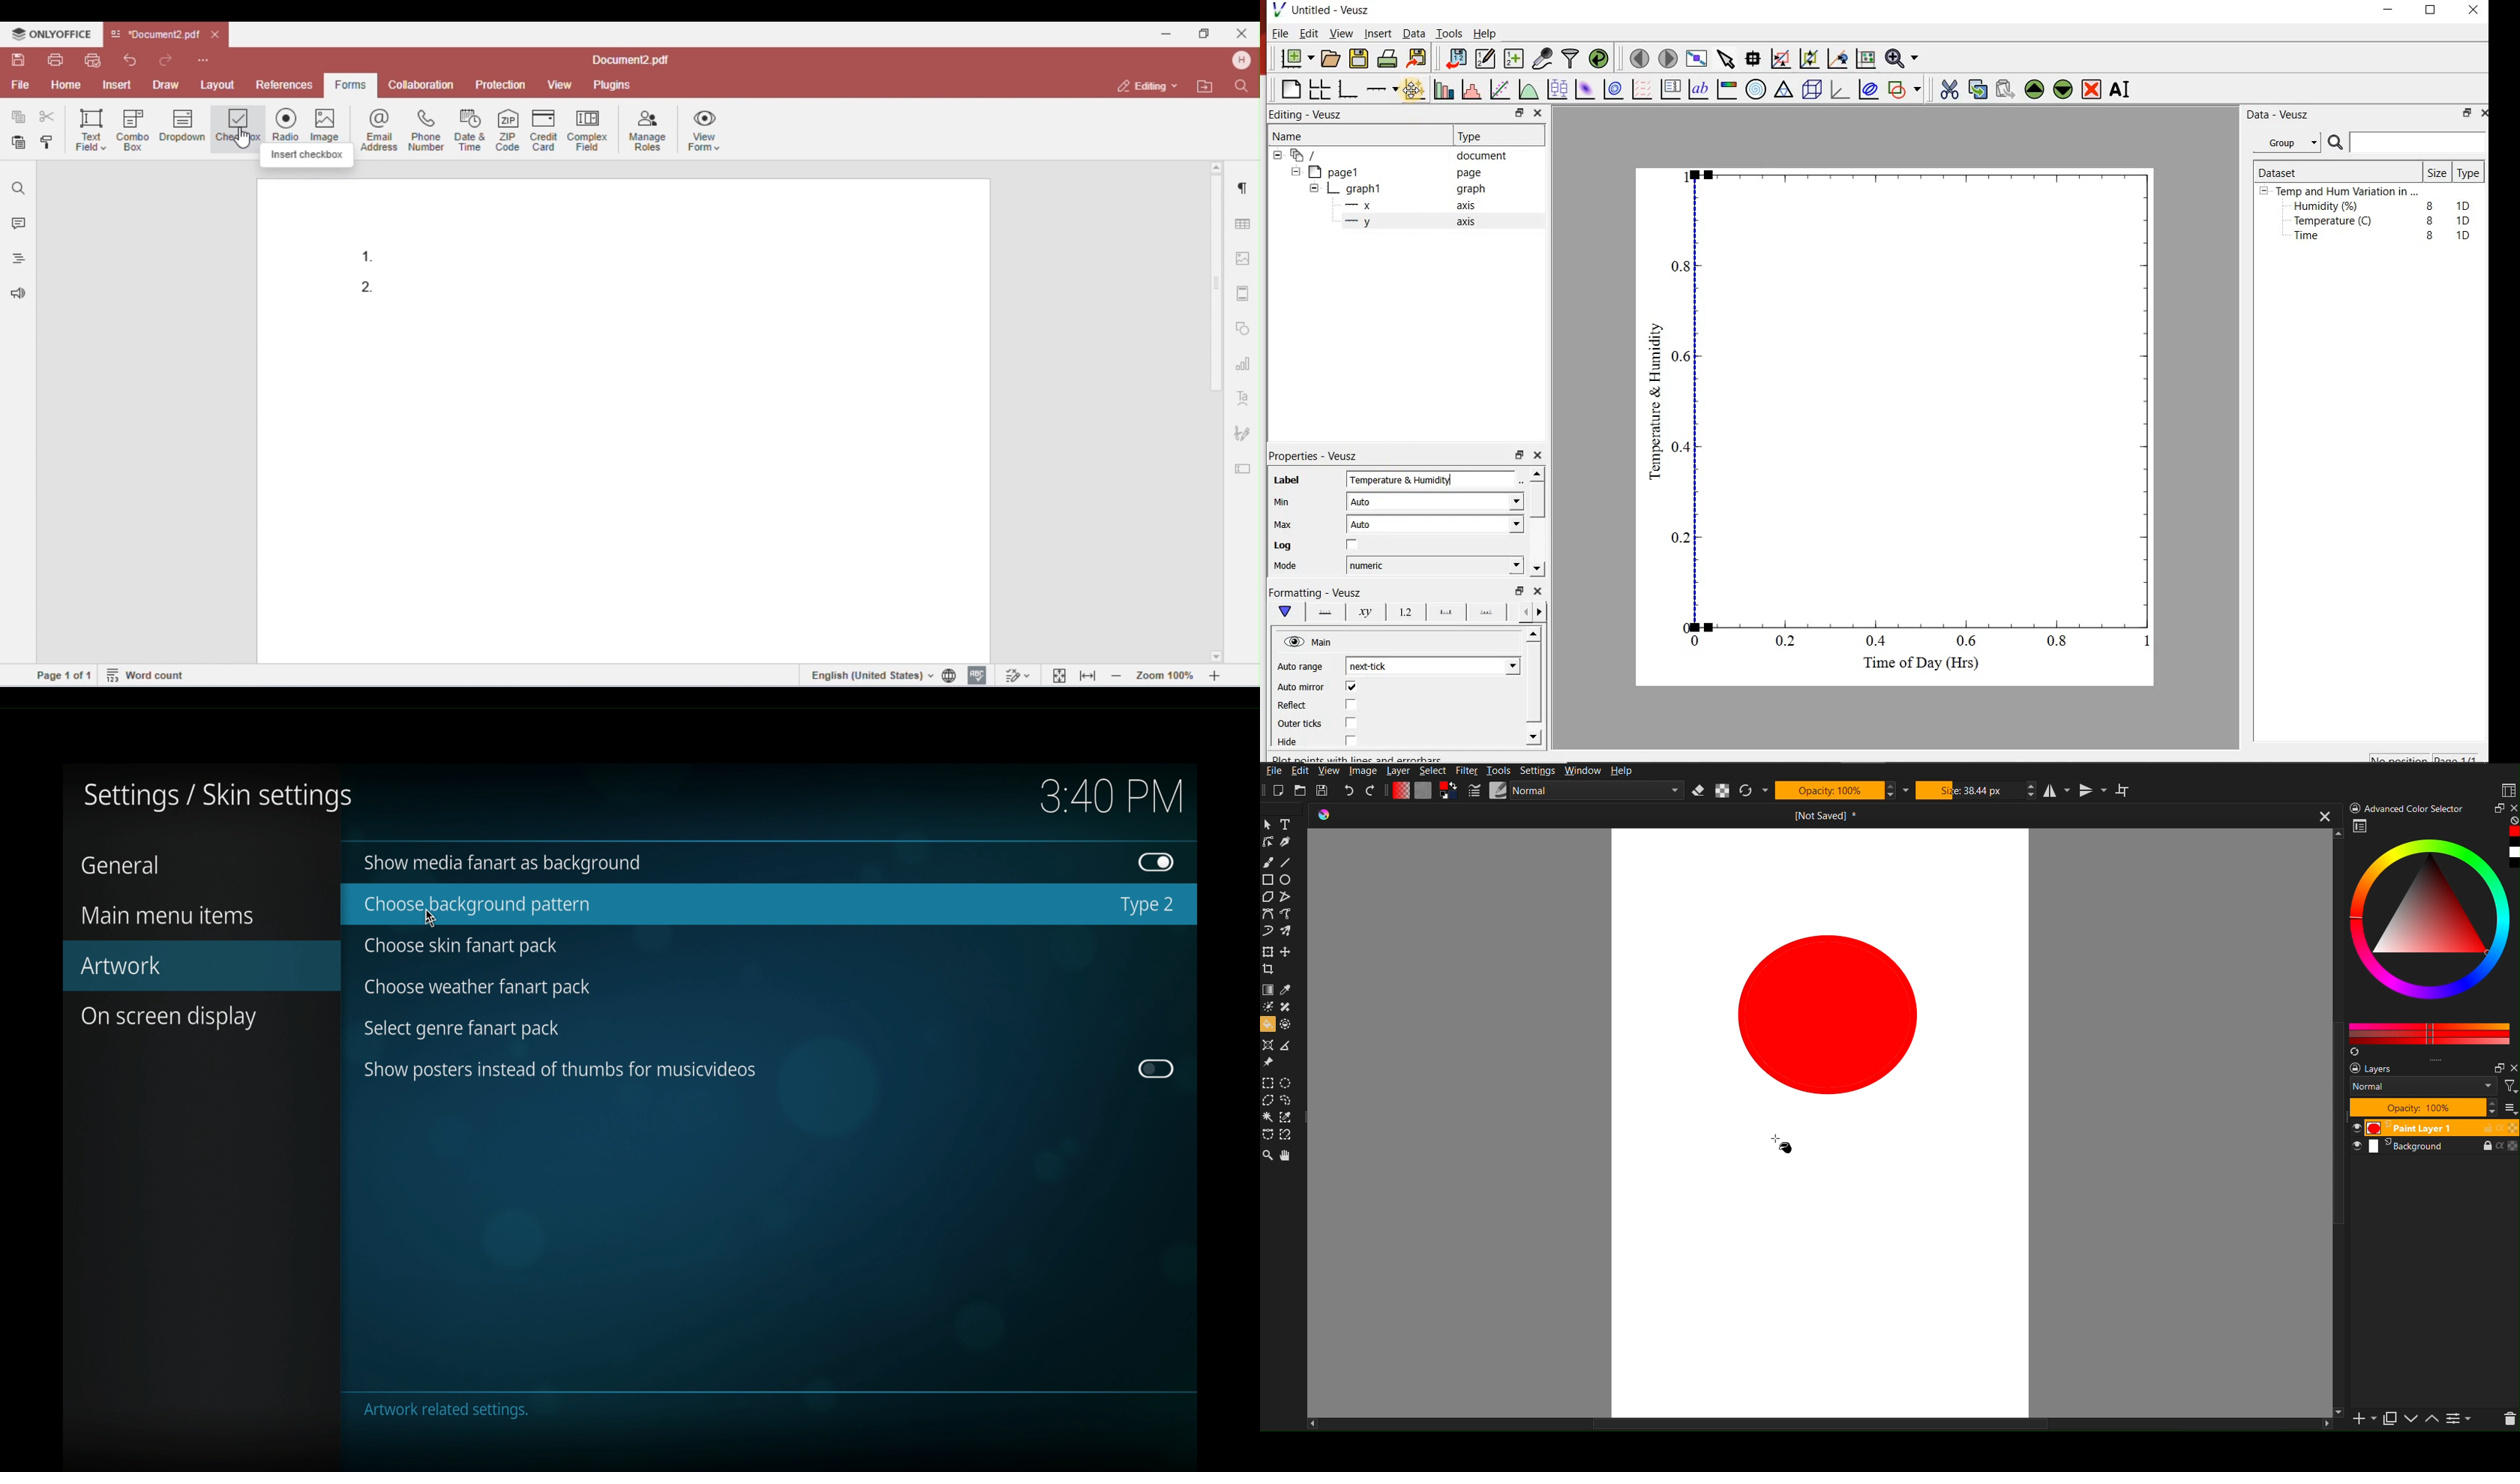 Image resolution: width=2520 pixels, height=1484 pixels. Describe the element at coordinates (1678, 537) in the screenshot. I see `0.2` at that location.